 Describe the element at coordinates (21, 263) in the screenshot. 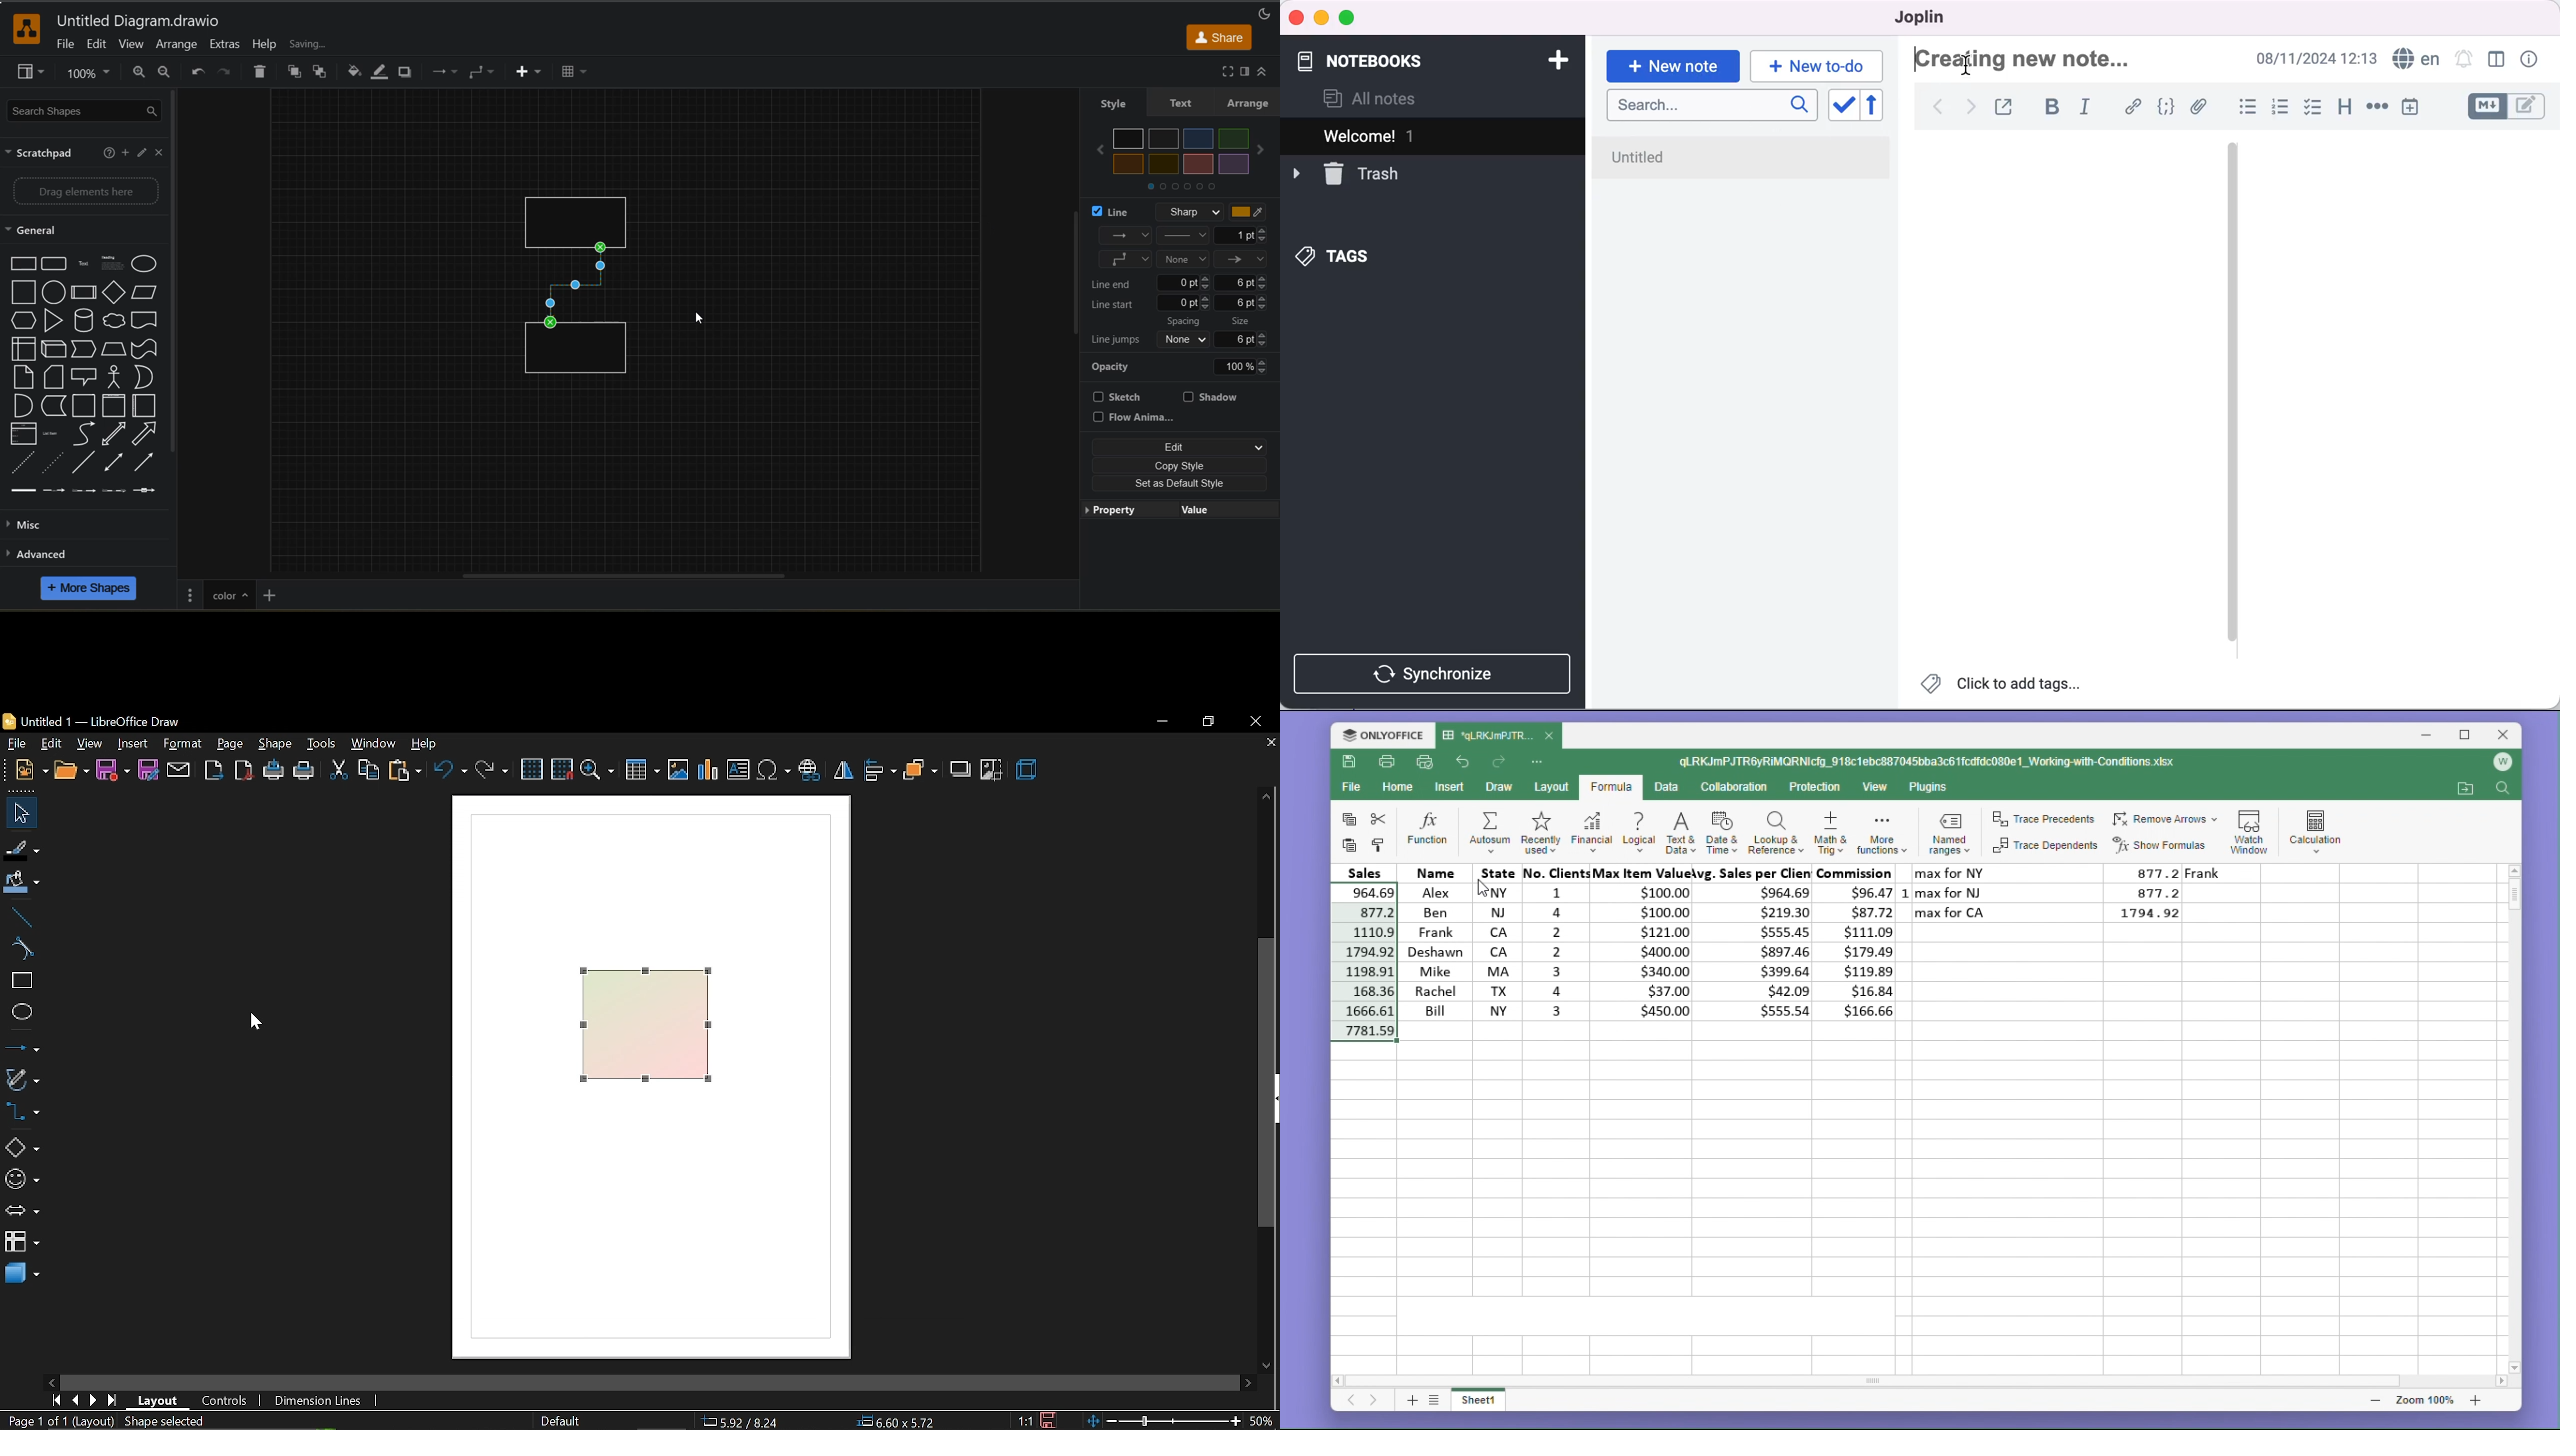

I see `Rectangle` at that location.